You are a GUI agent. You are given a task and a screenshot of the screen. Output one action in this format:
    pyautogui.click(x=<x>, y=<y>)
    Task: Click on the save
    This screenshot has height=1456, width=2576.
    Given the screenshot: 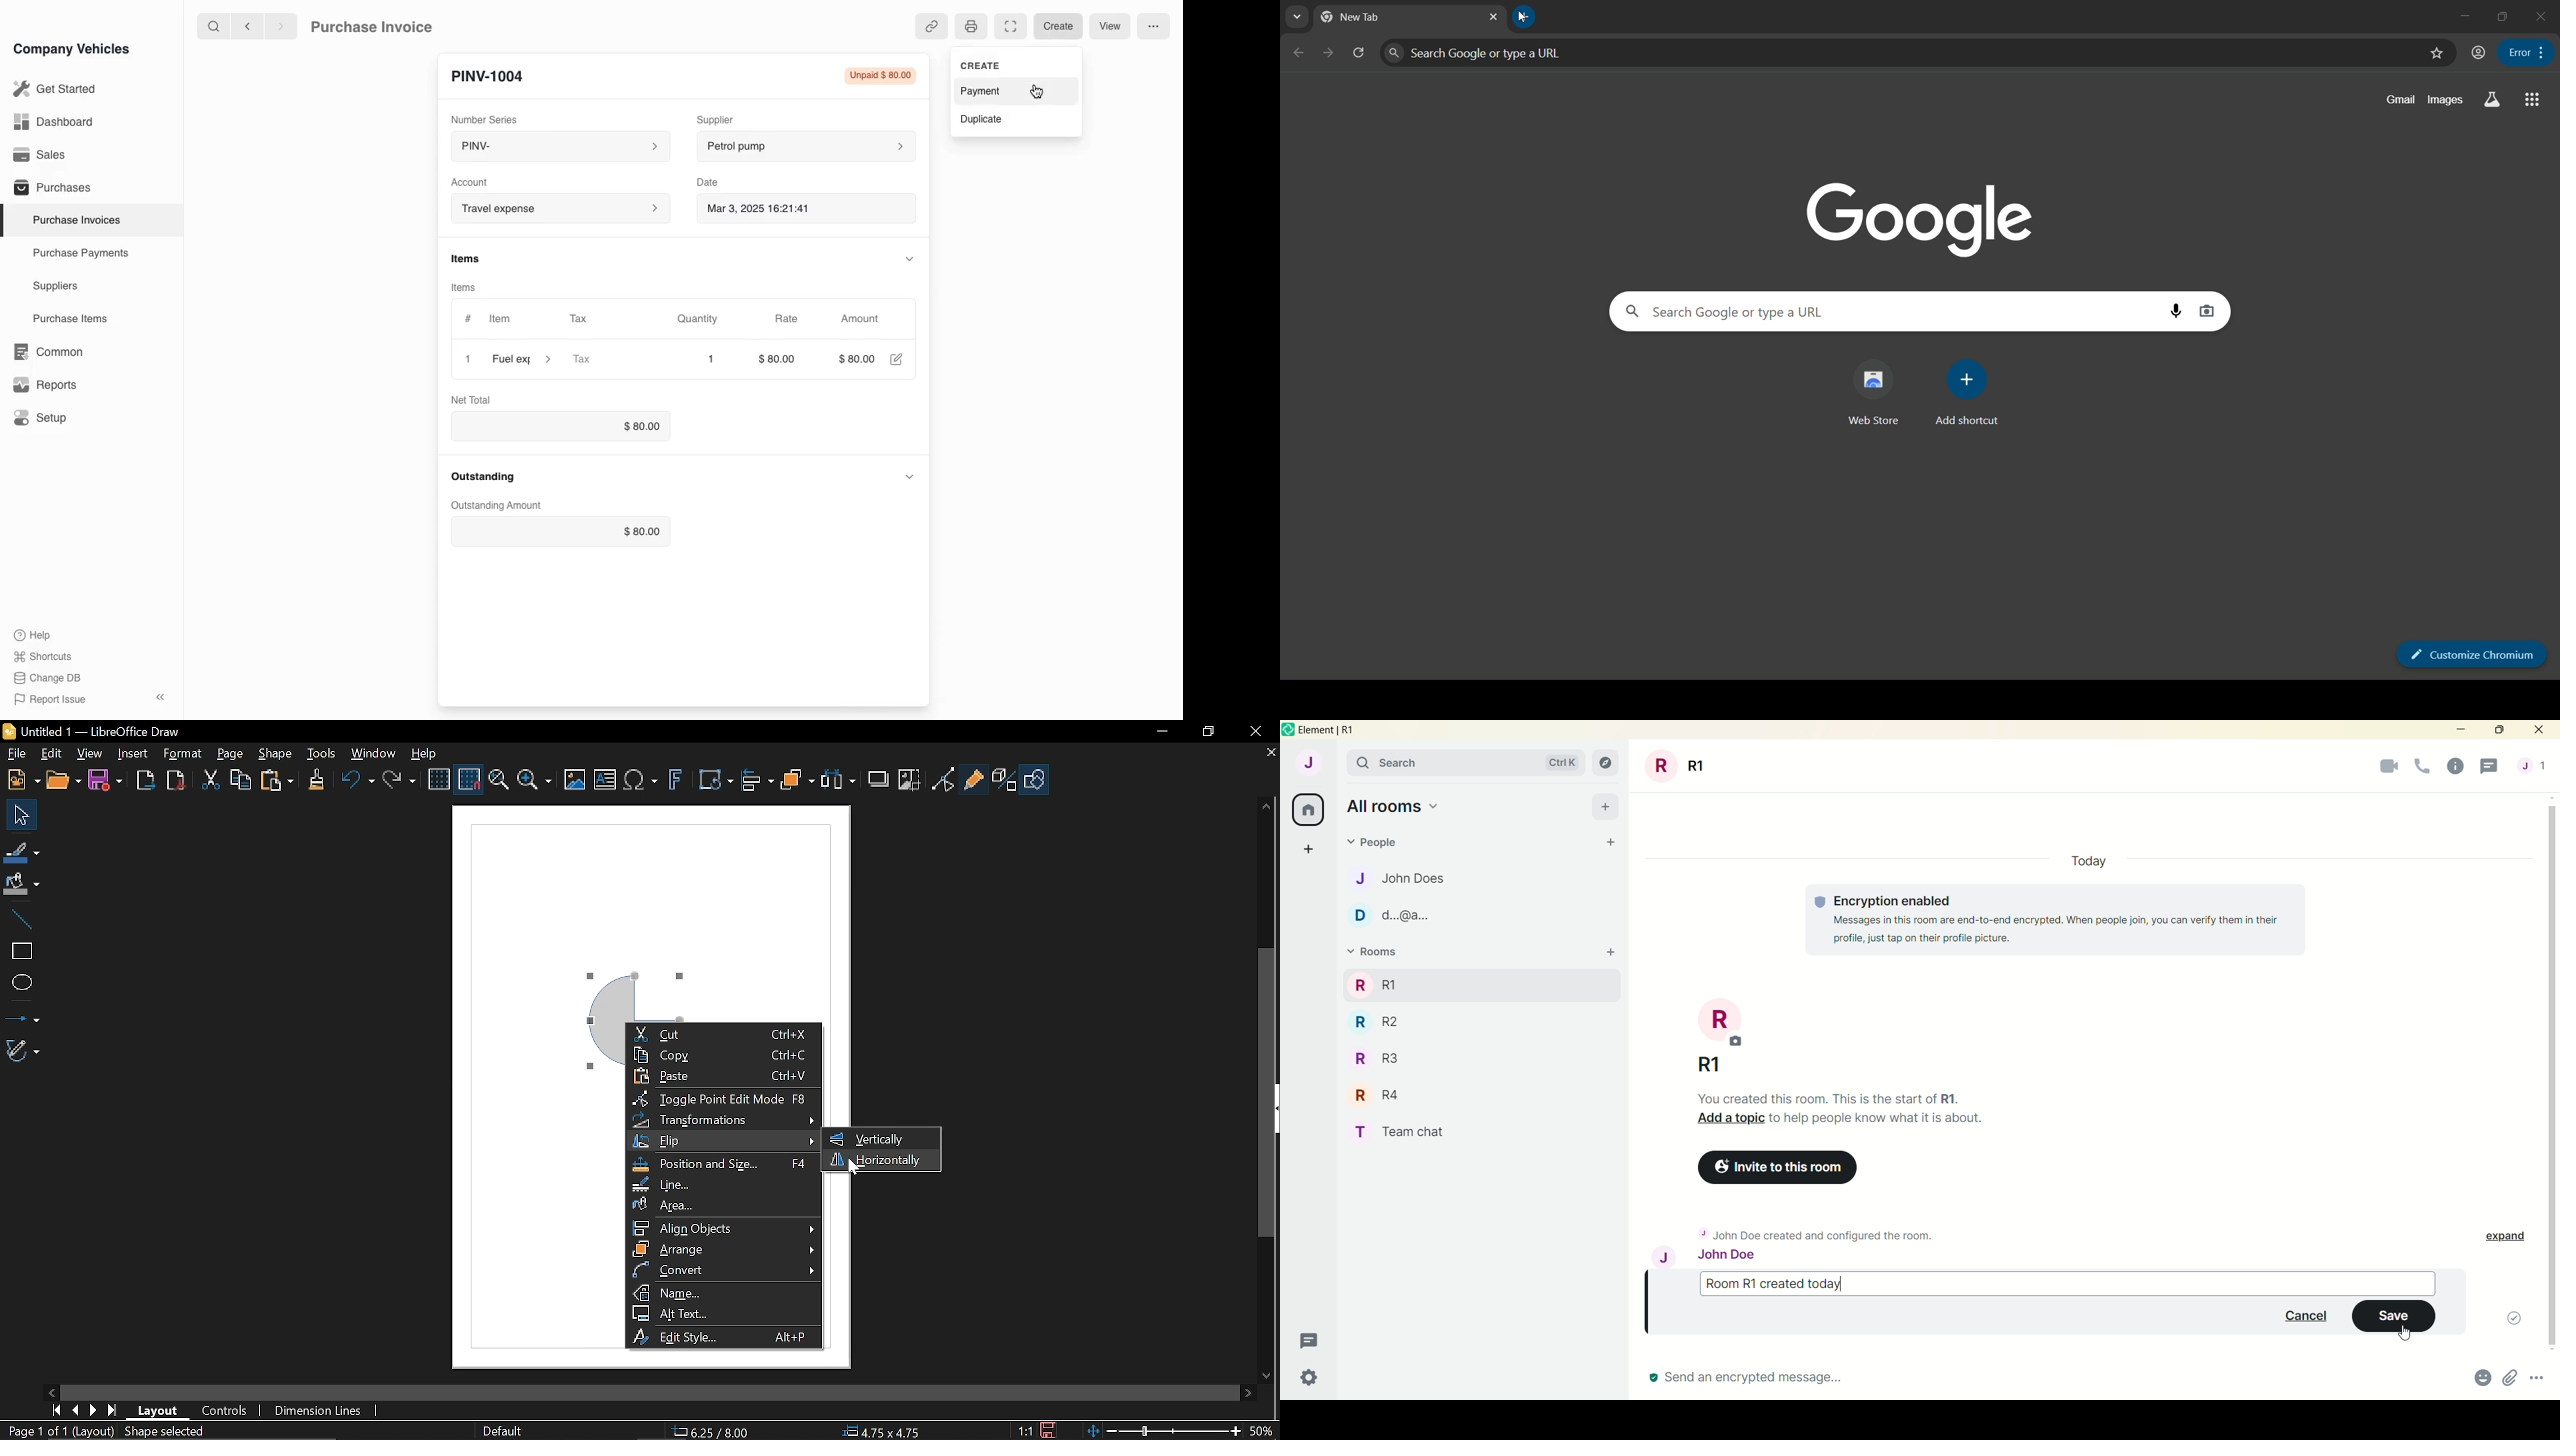 What is the action you would take?
    pyautogui.click(x=2394, y=1317)
    